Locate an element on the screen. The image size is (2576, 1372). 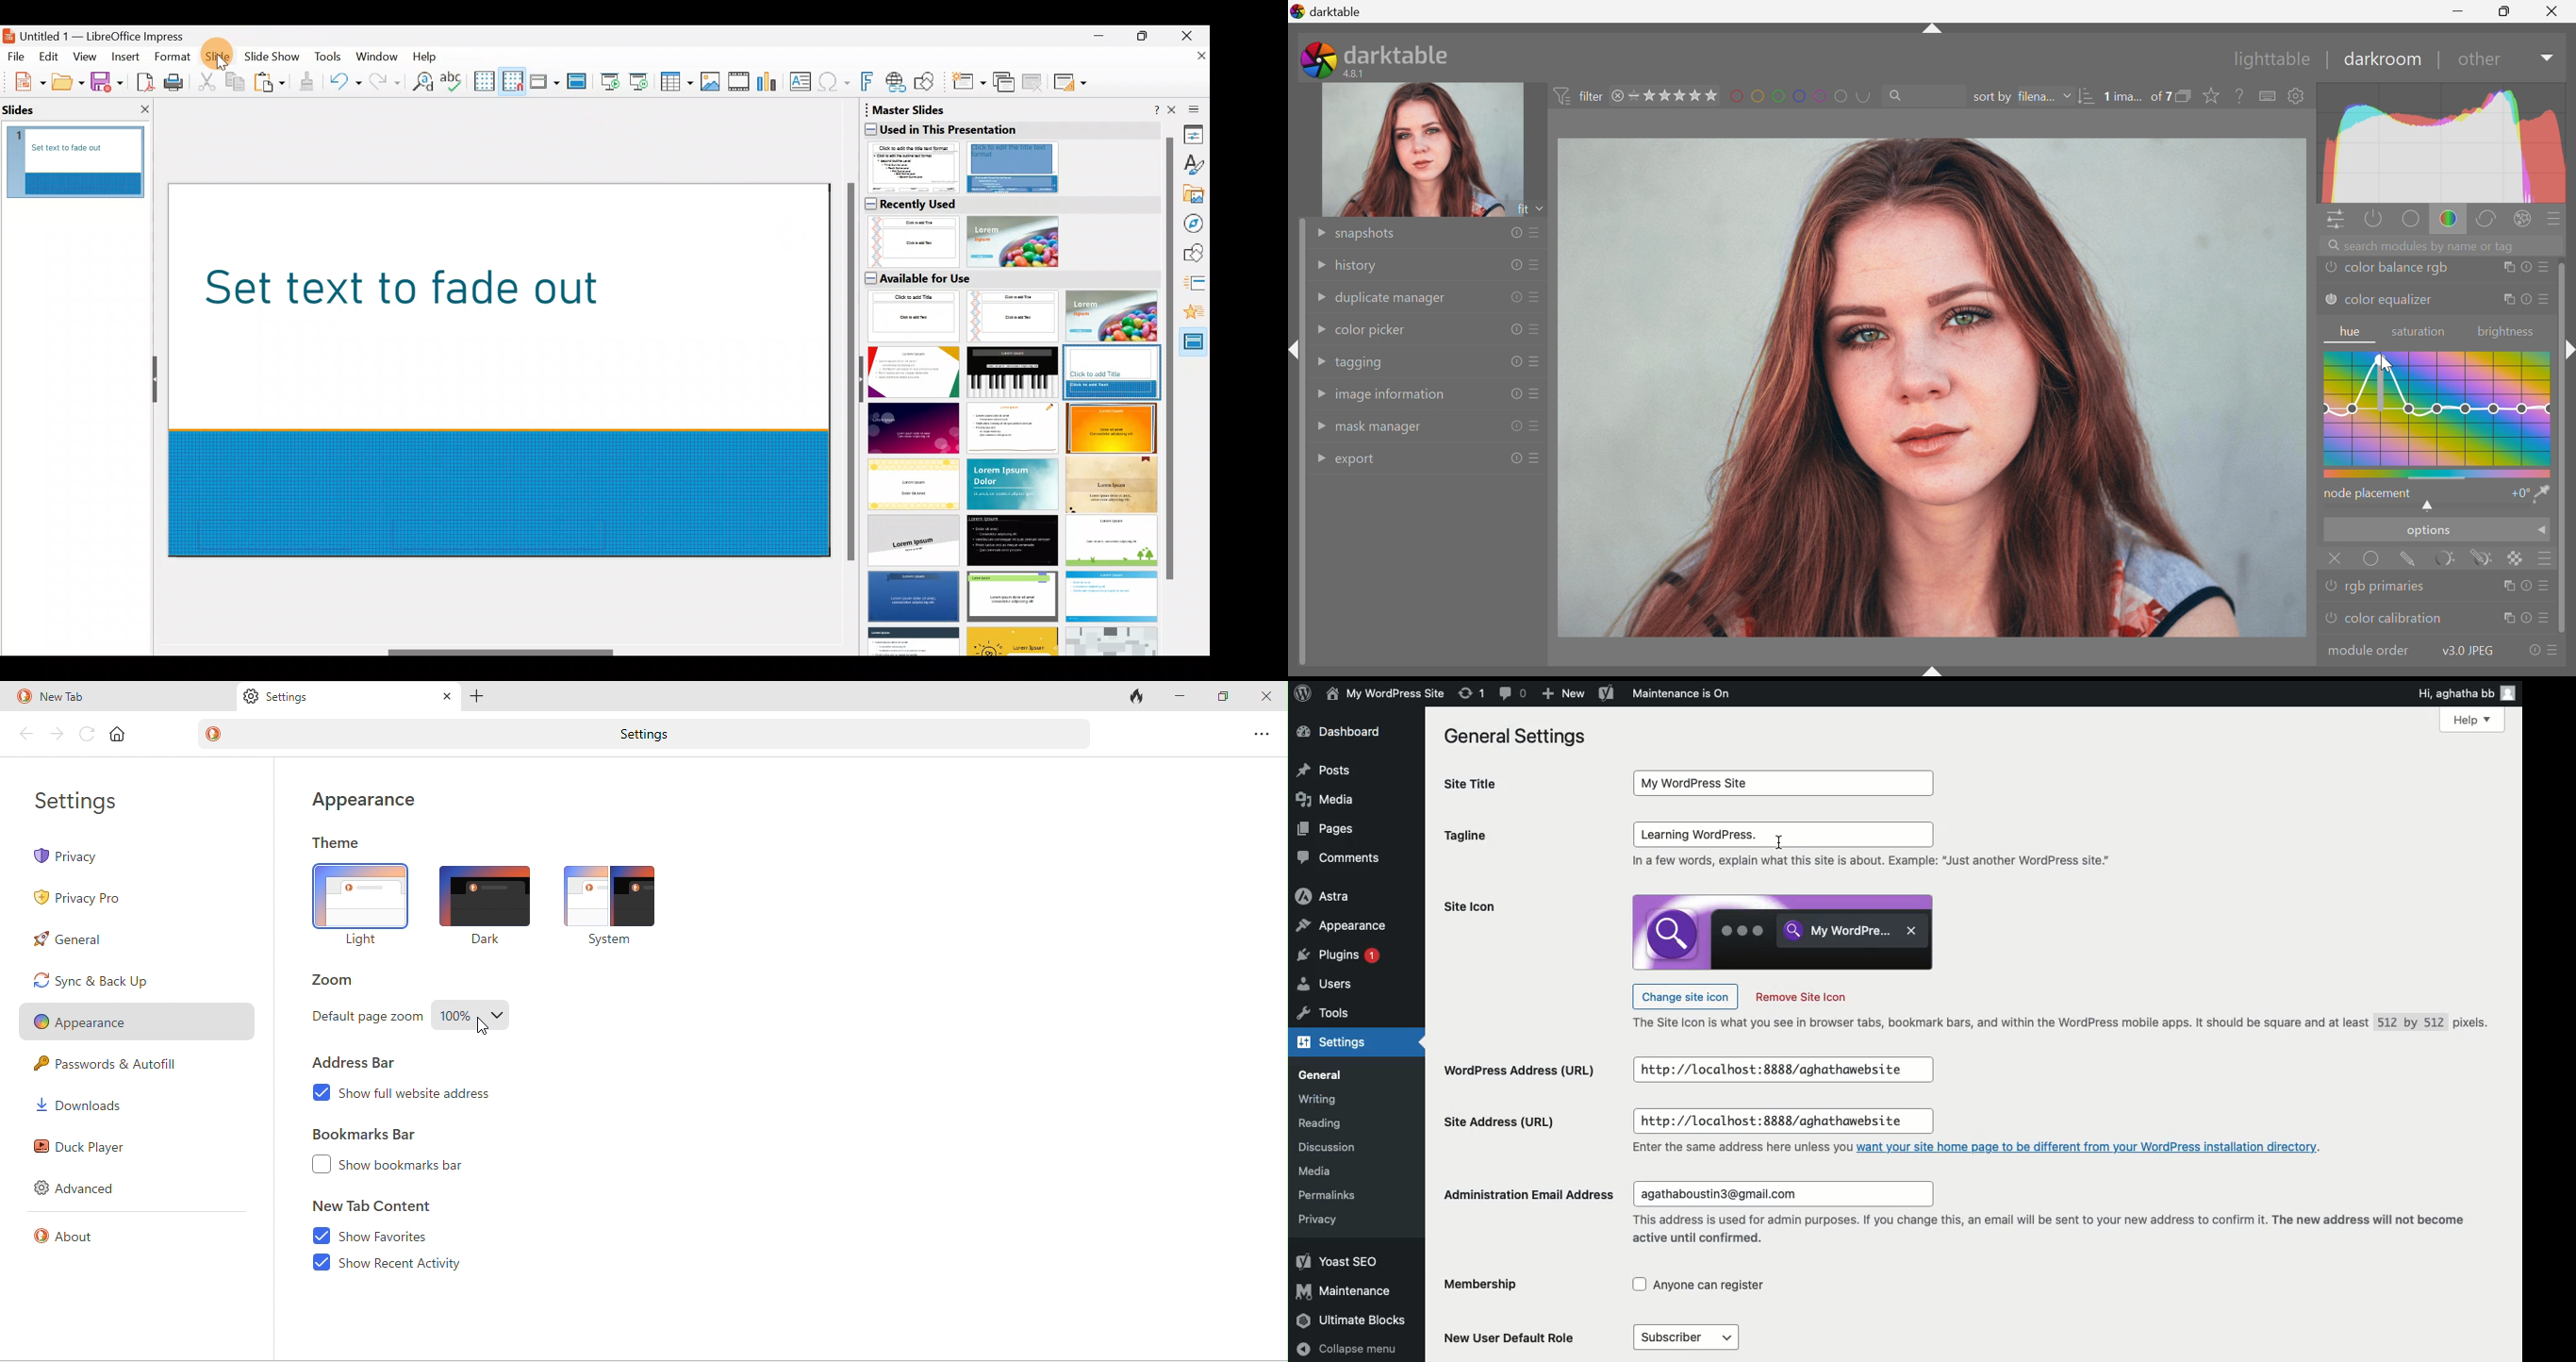
cursor is located at coordinates (1778, 843).